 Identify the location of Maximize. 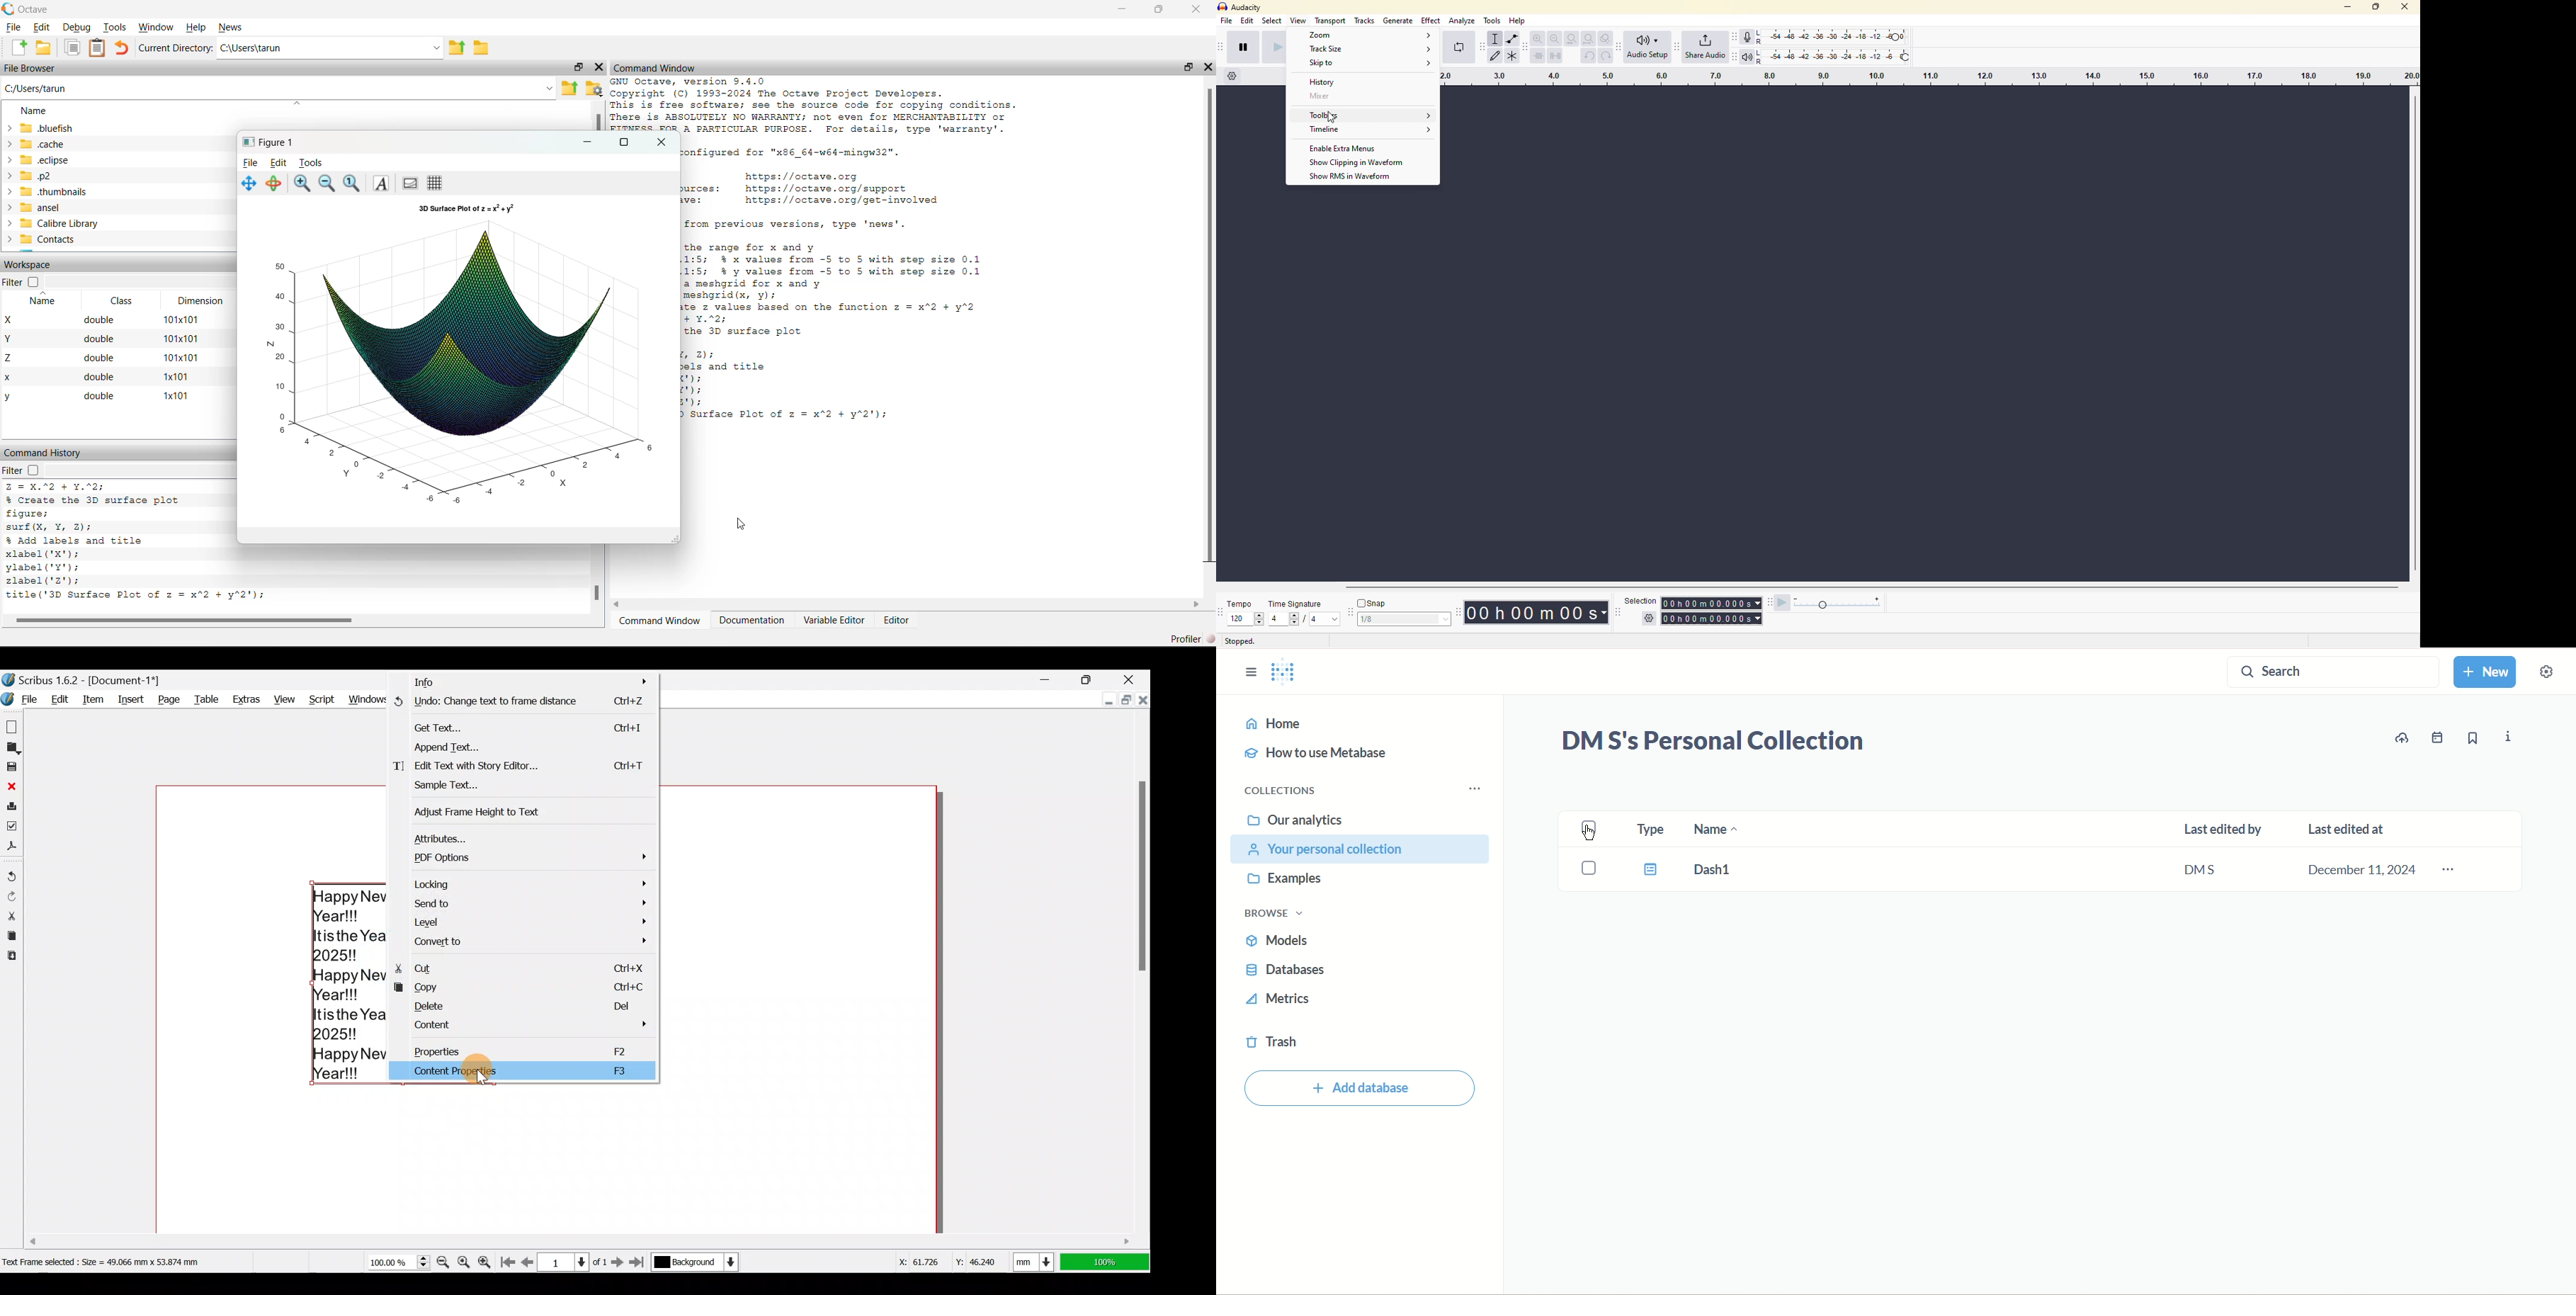
(1124, 701).